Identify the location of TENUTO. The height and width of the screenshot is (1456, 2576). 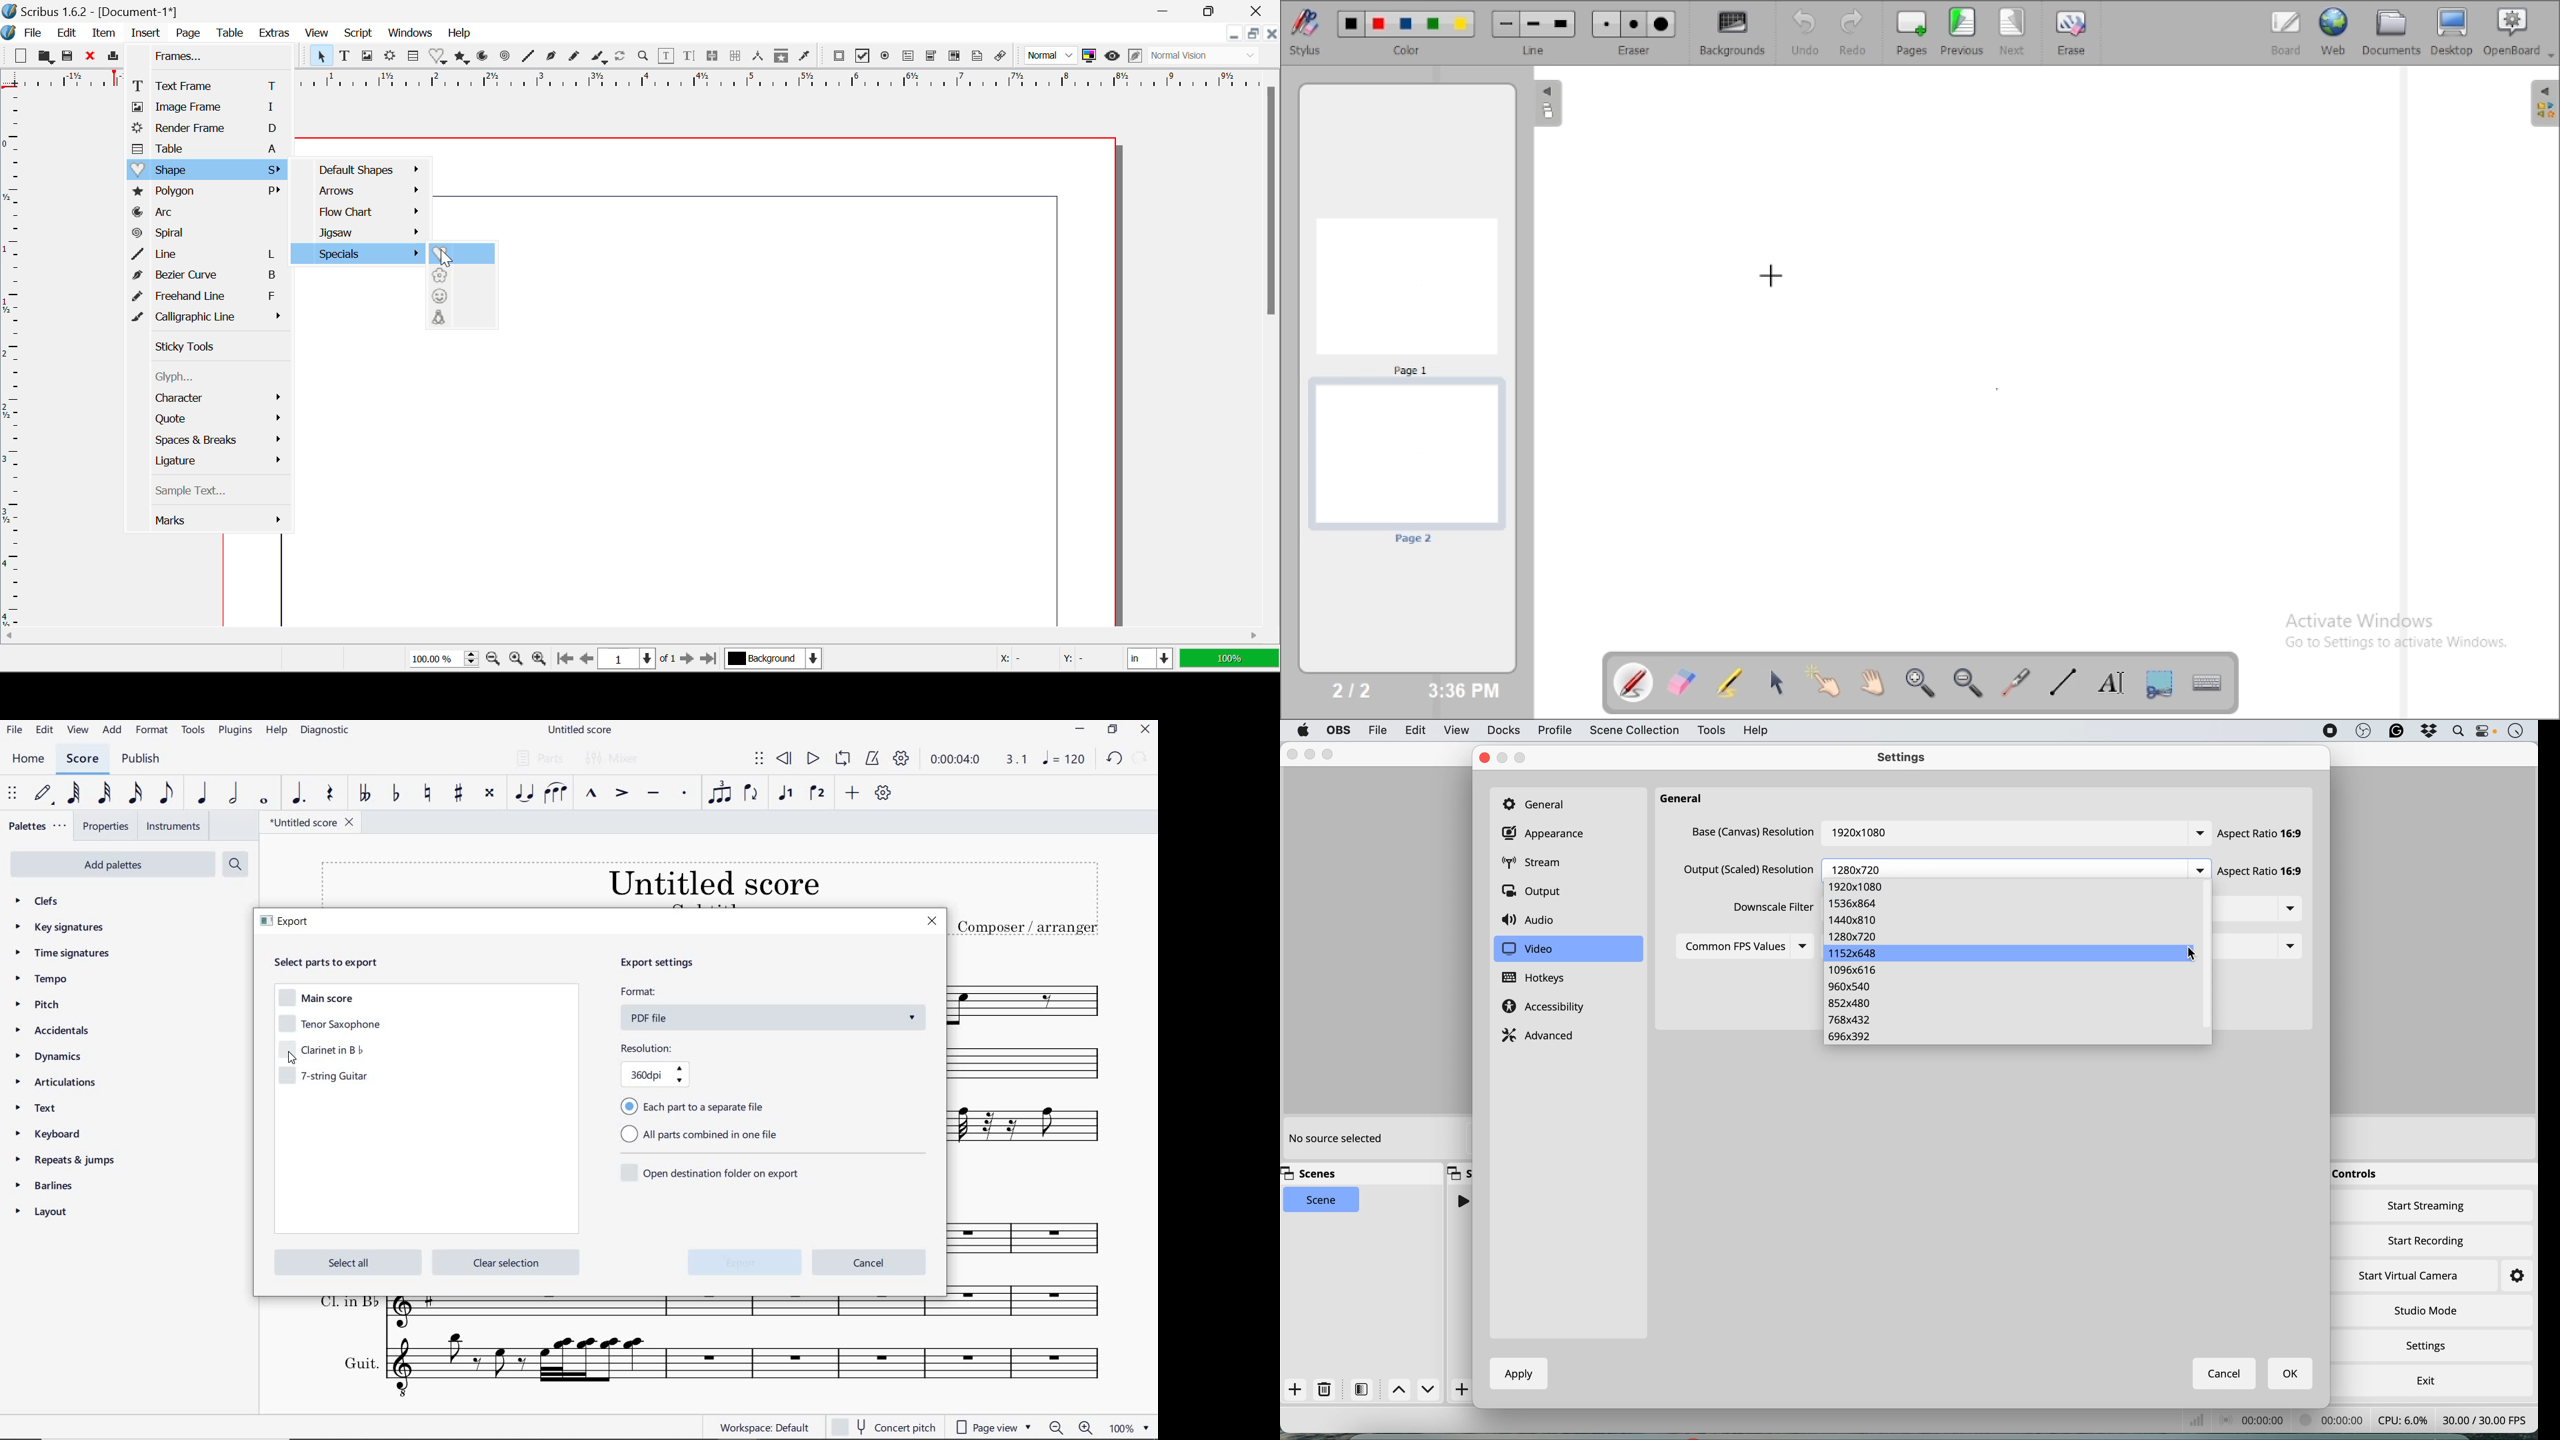
(654, 793).